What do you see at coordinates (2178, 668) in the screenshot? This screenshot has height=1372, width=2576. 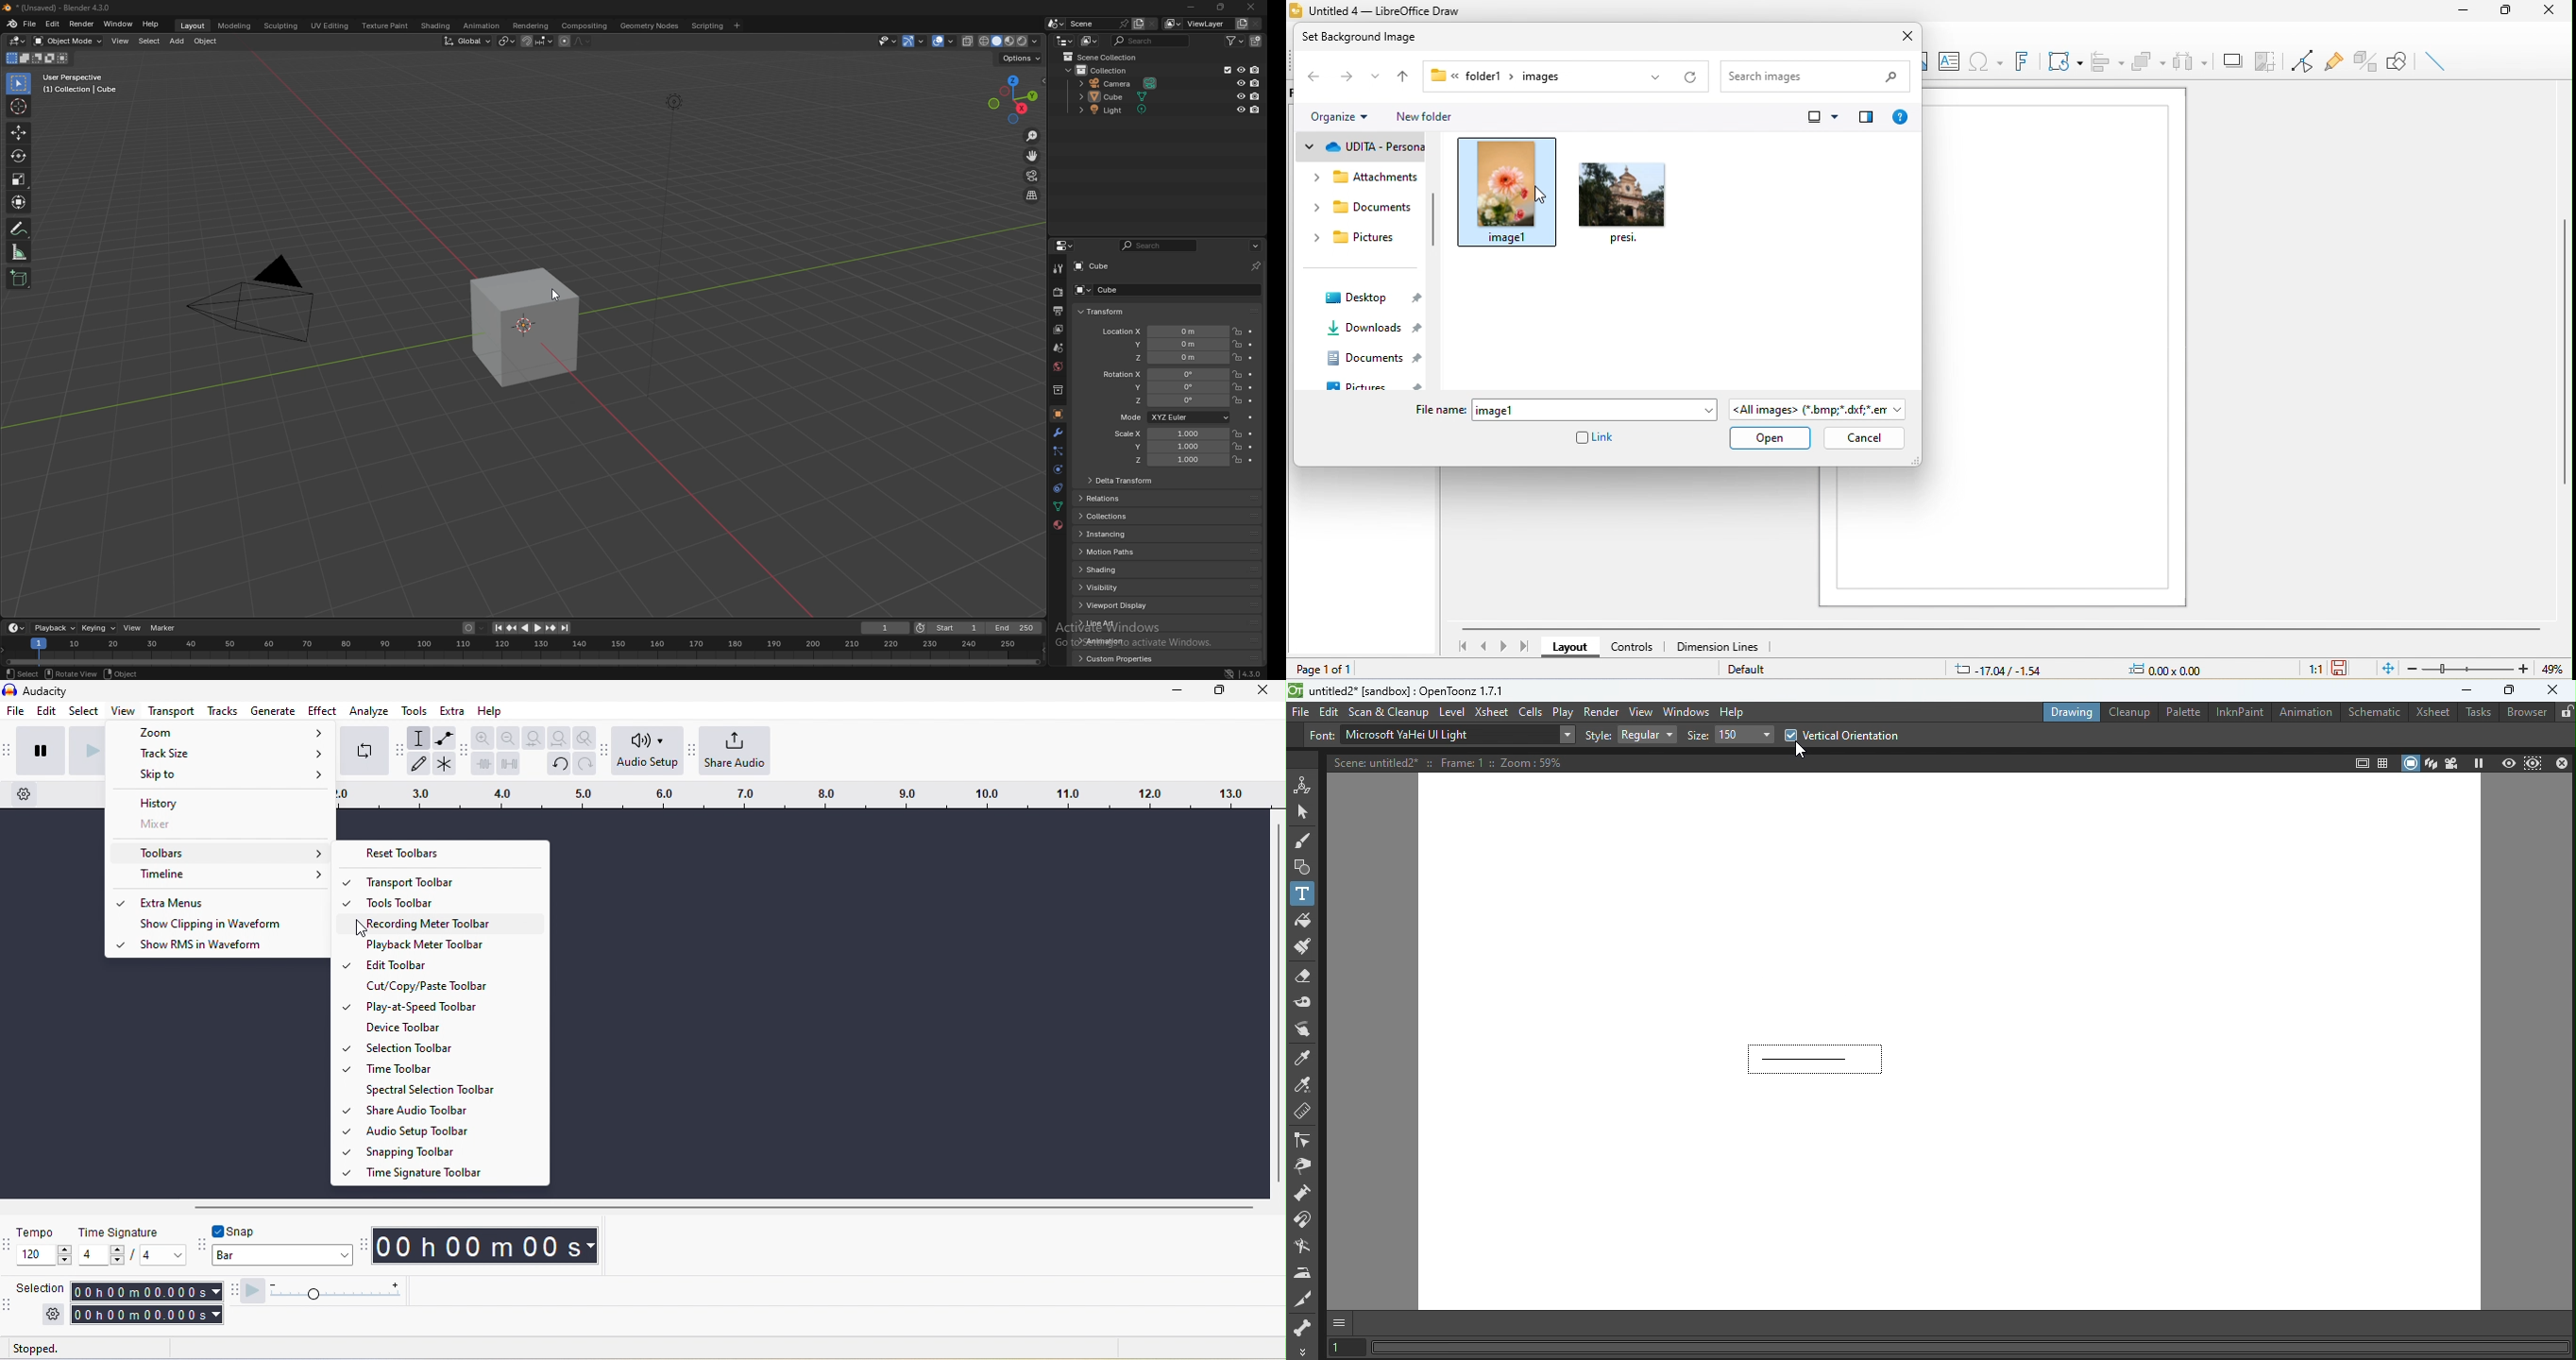 I see `0.00x0.00` at bounding box center [2178, 668].